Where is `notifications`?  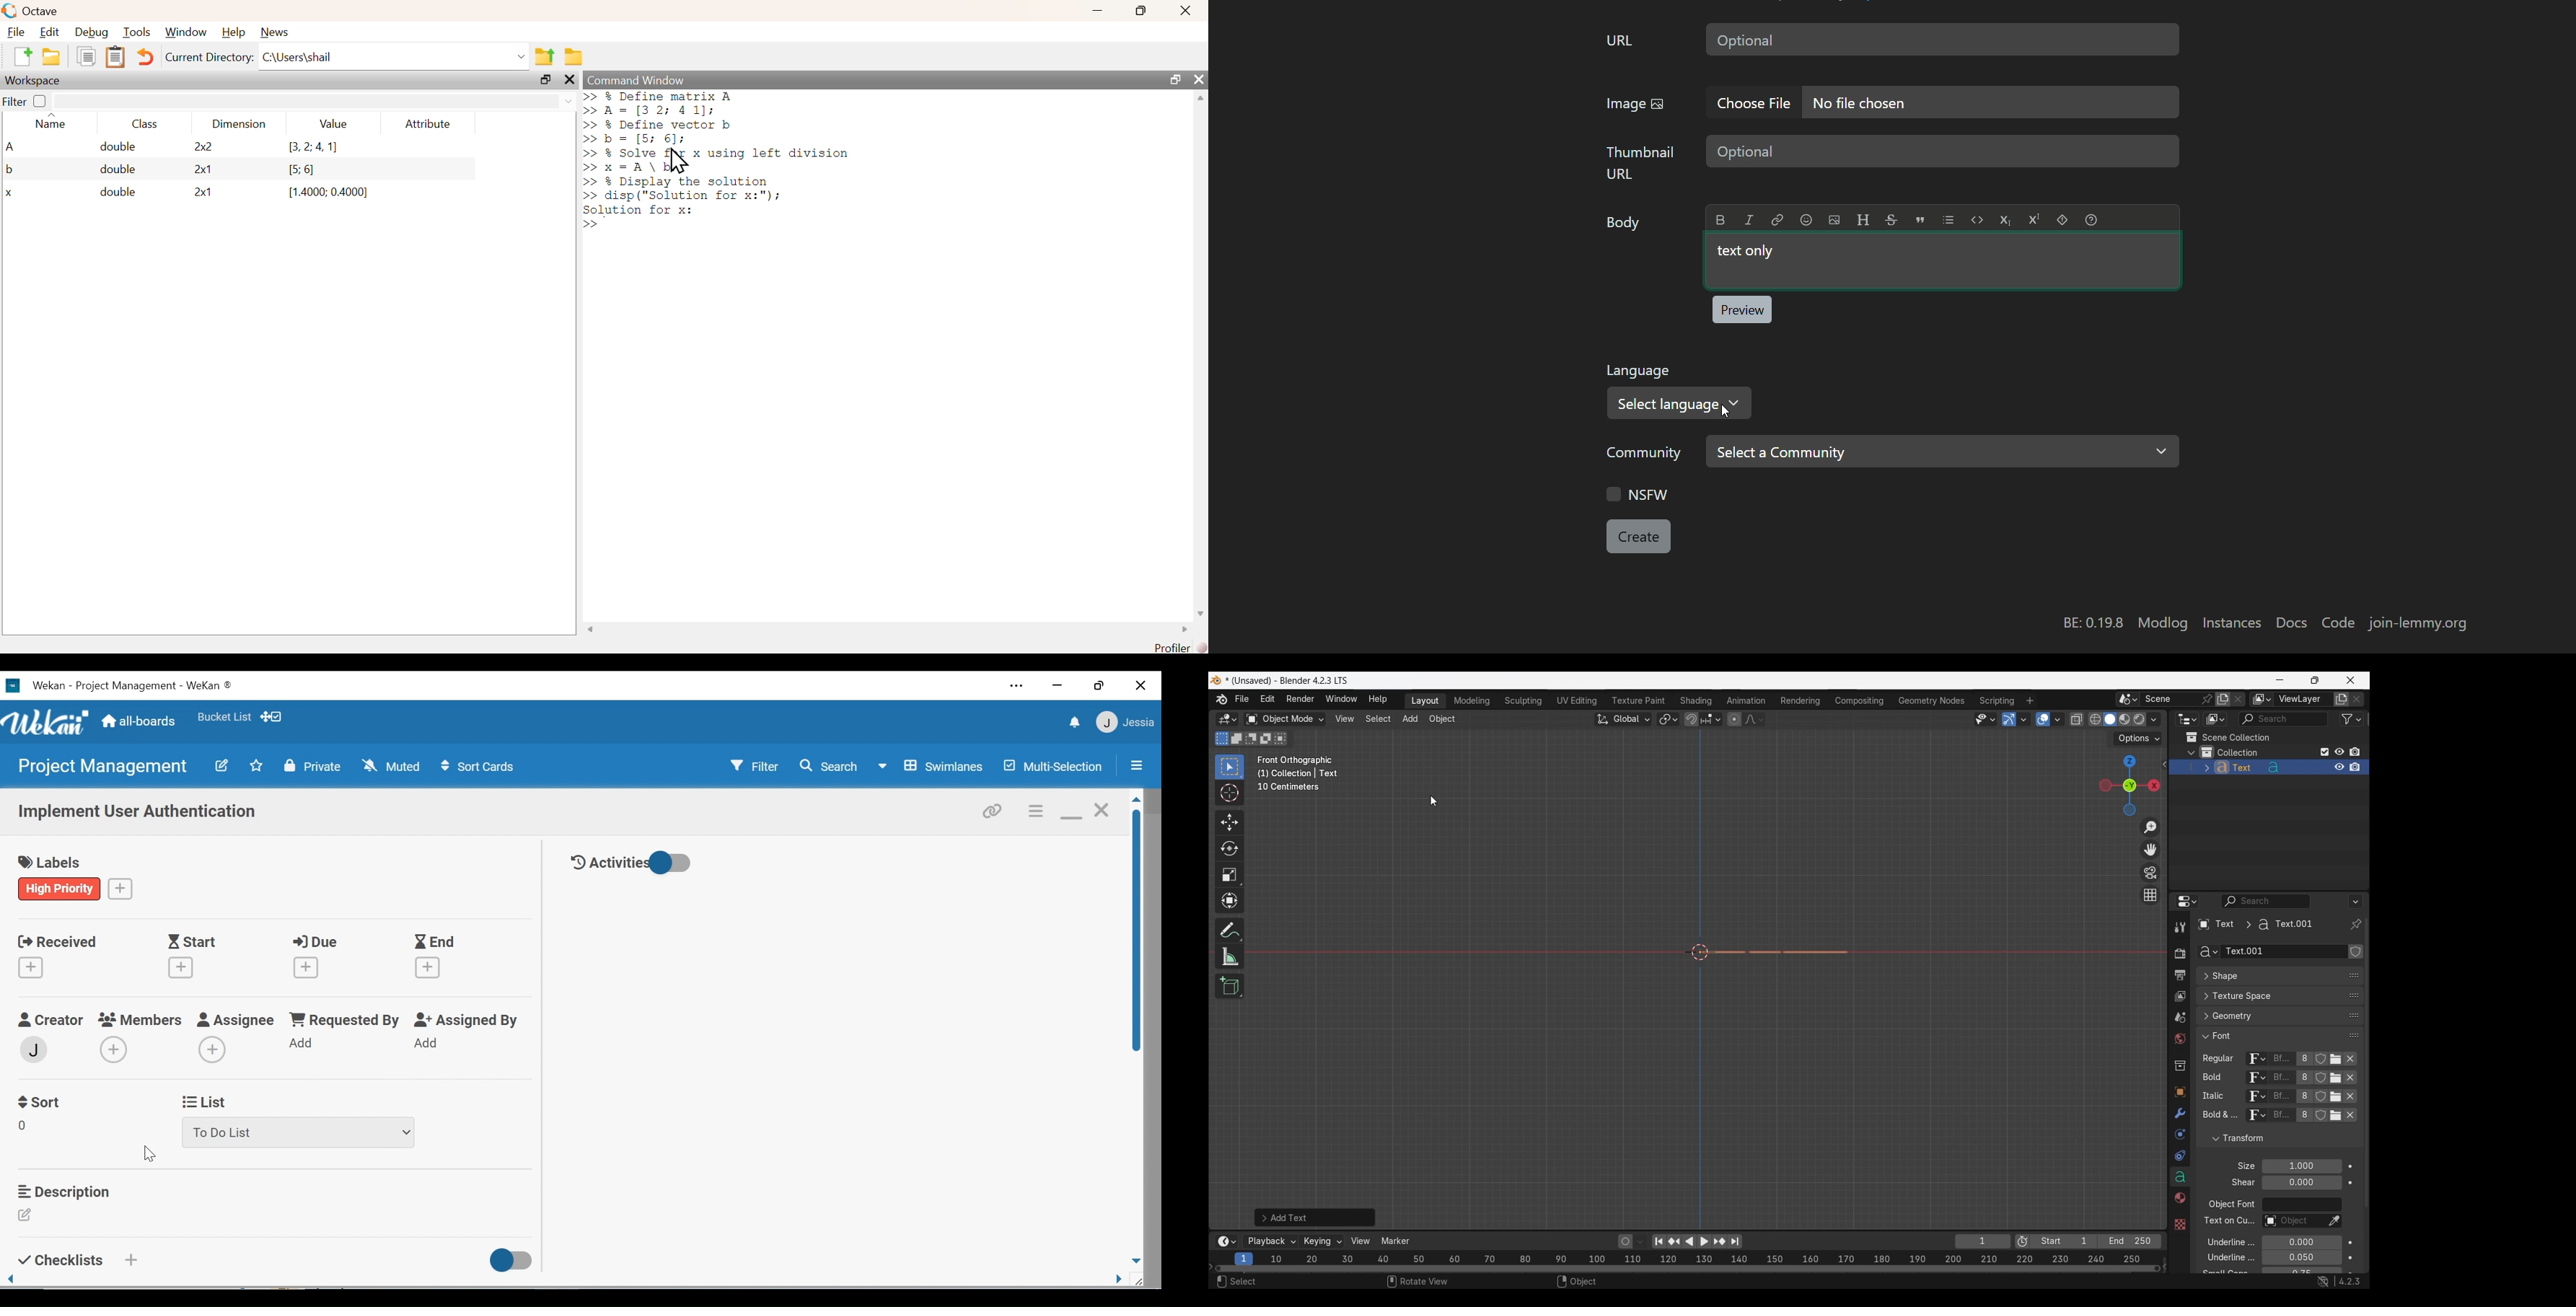 notifications is located at coordinates (1072, 724).